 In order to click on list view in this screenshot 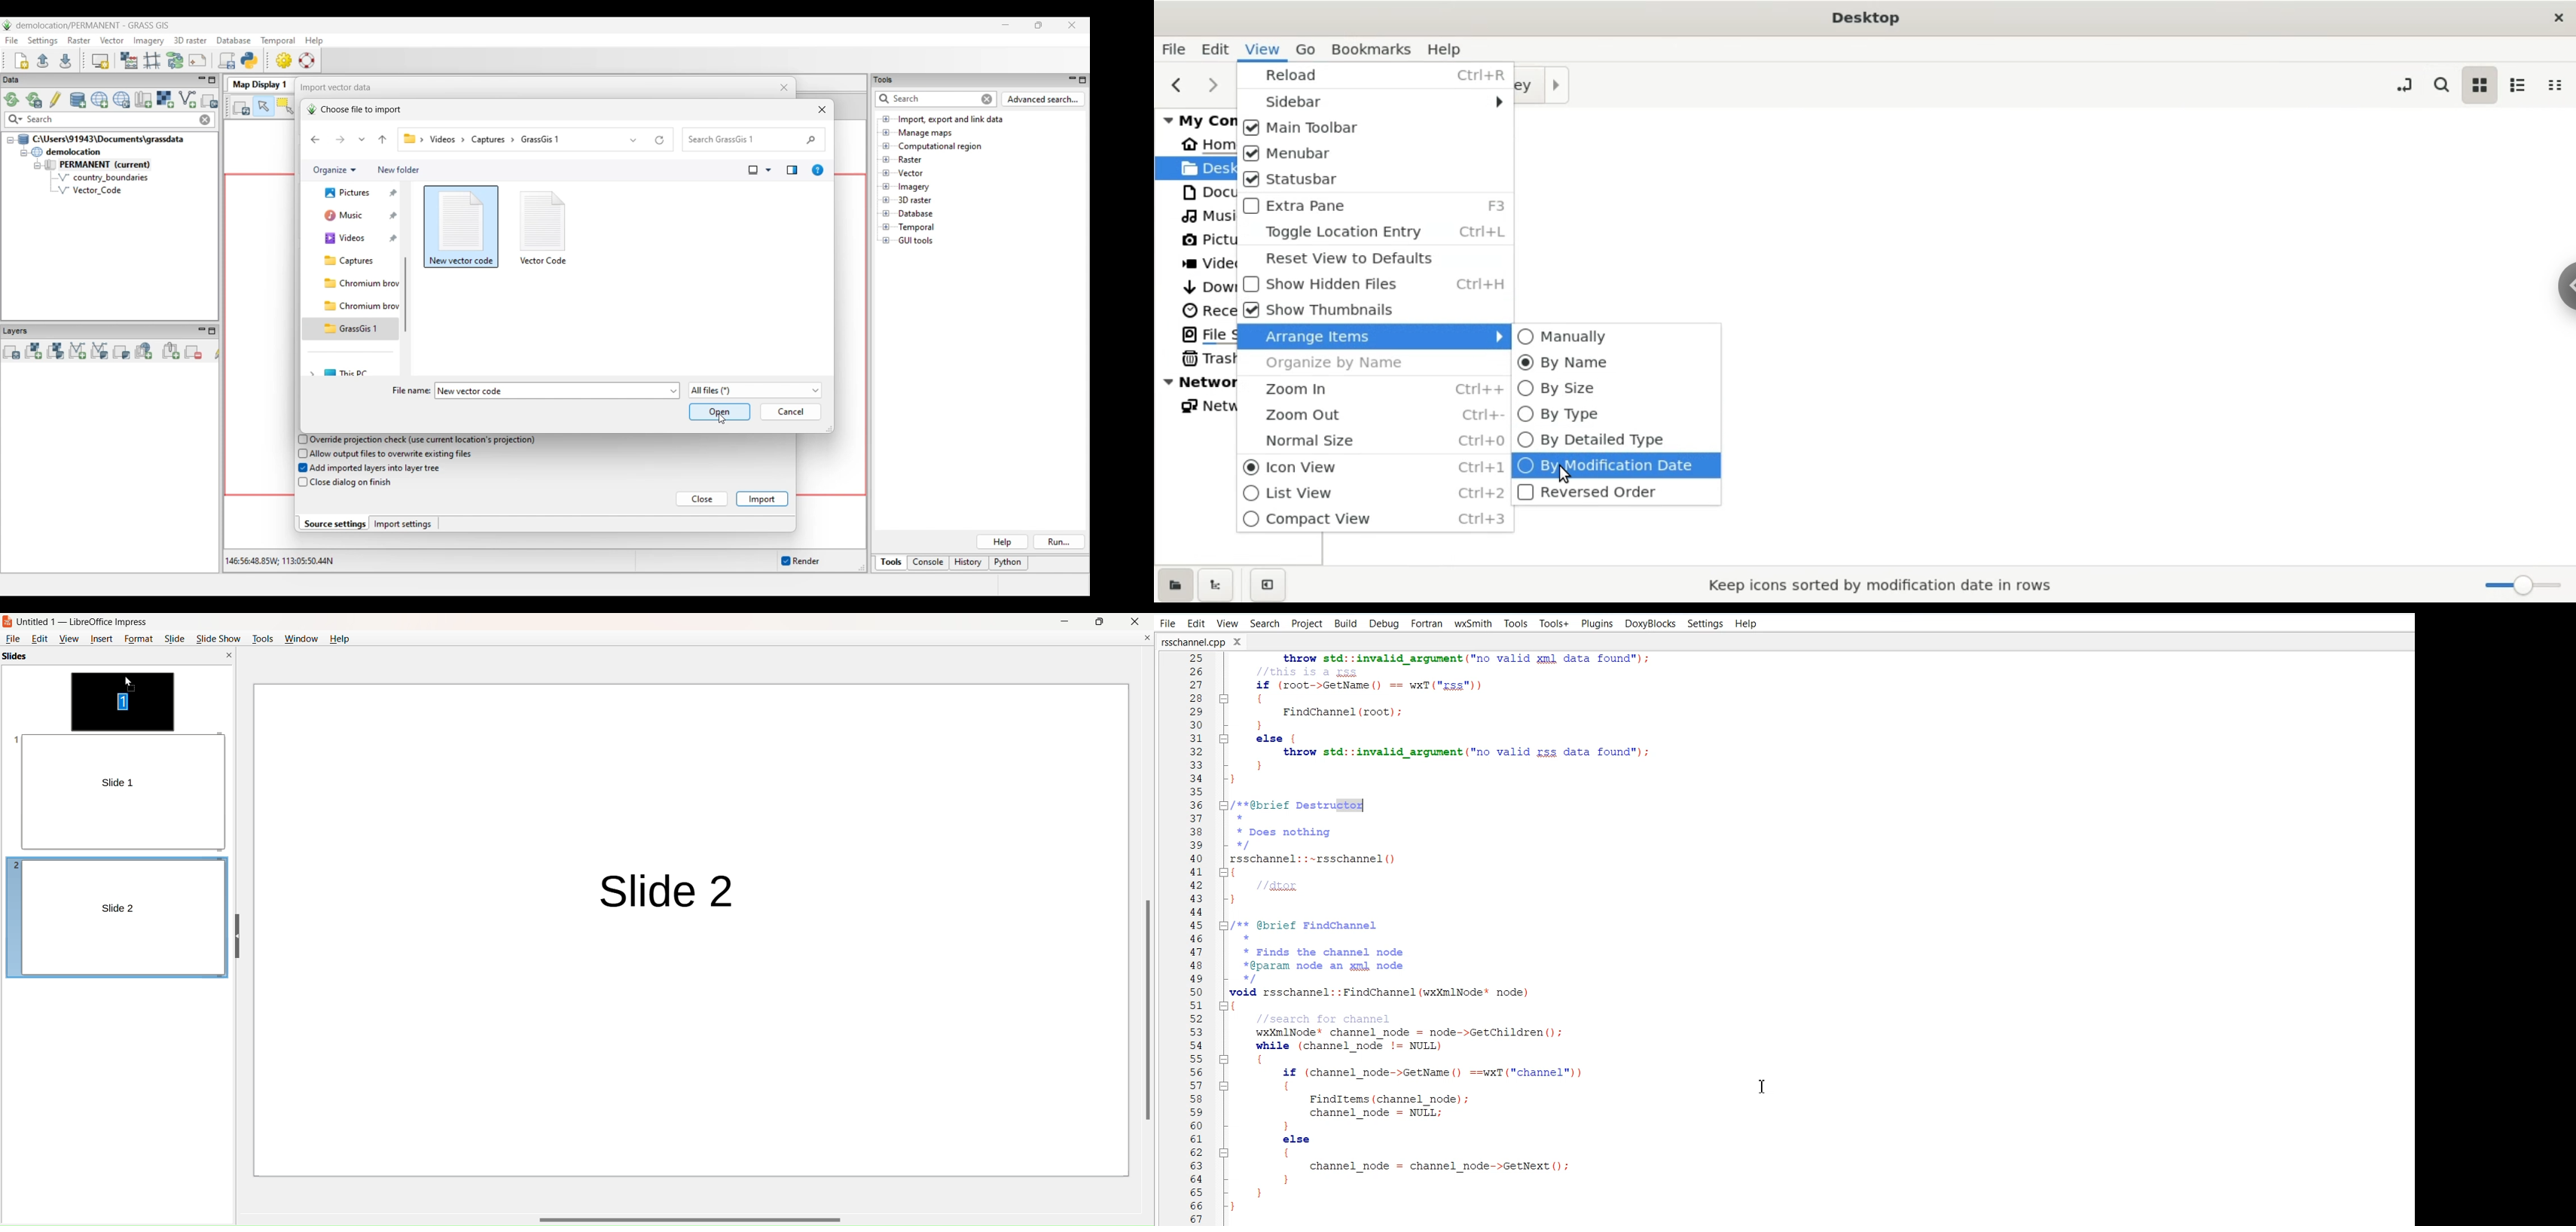, I will do `click(1373, 495)`.